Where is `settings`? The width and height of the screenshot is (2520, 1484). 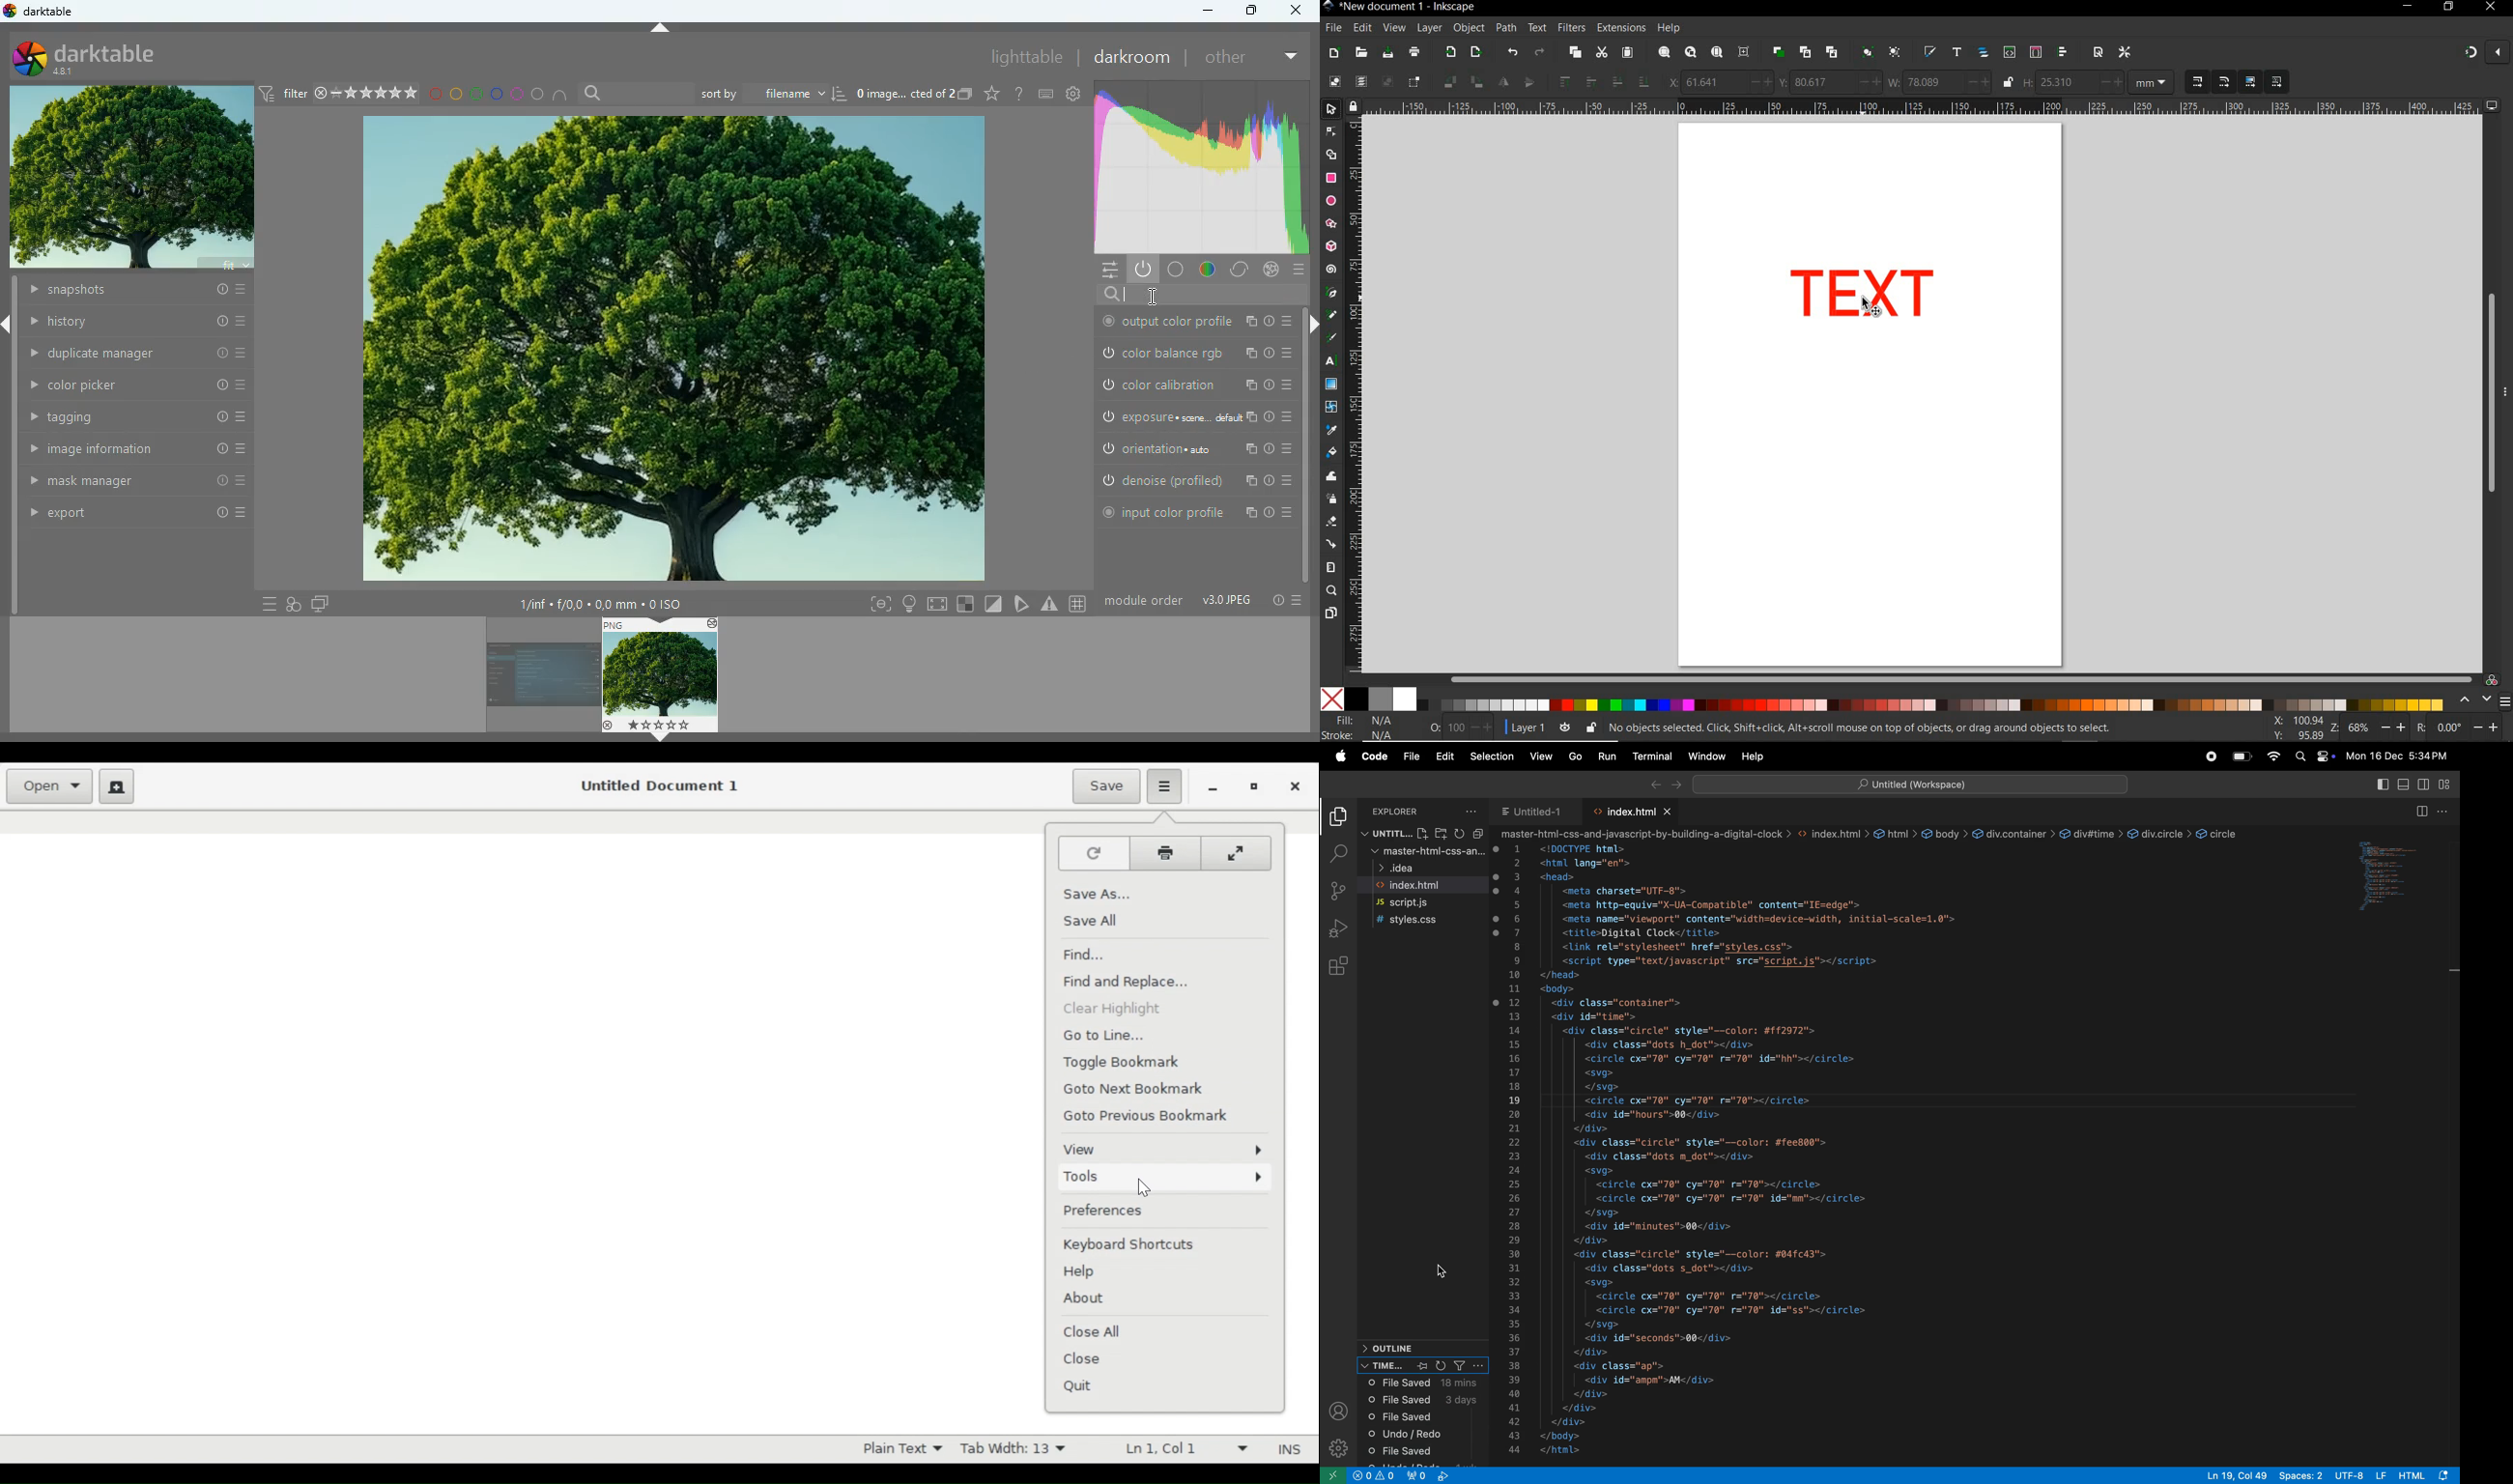
settings is located at coordinates (1074, 96).